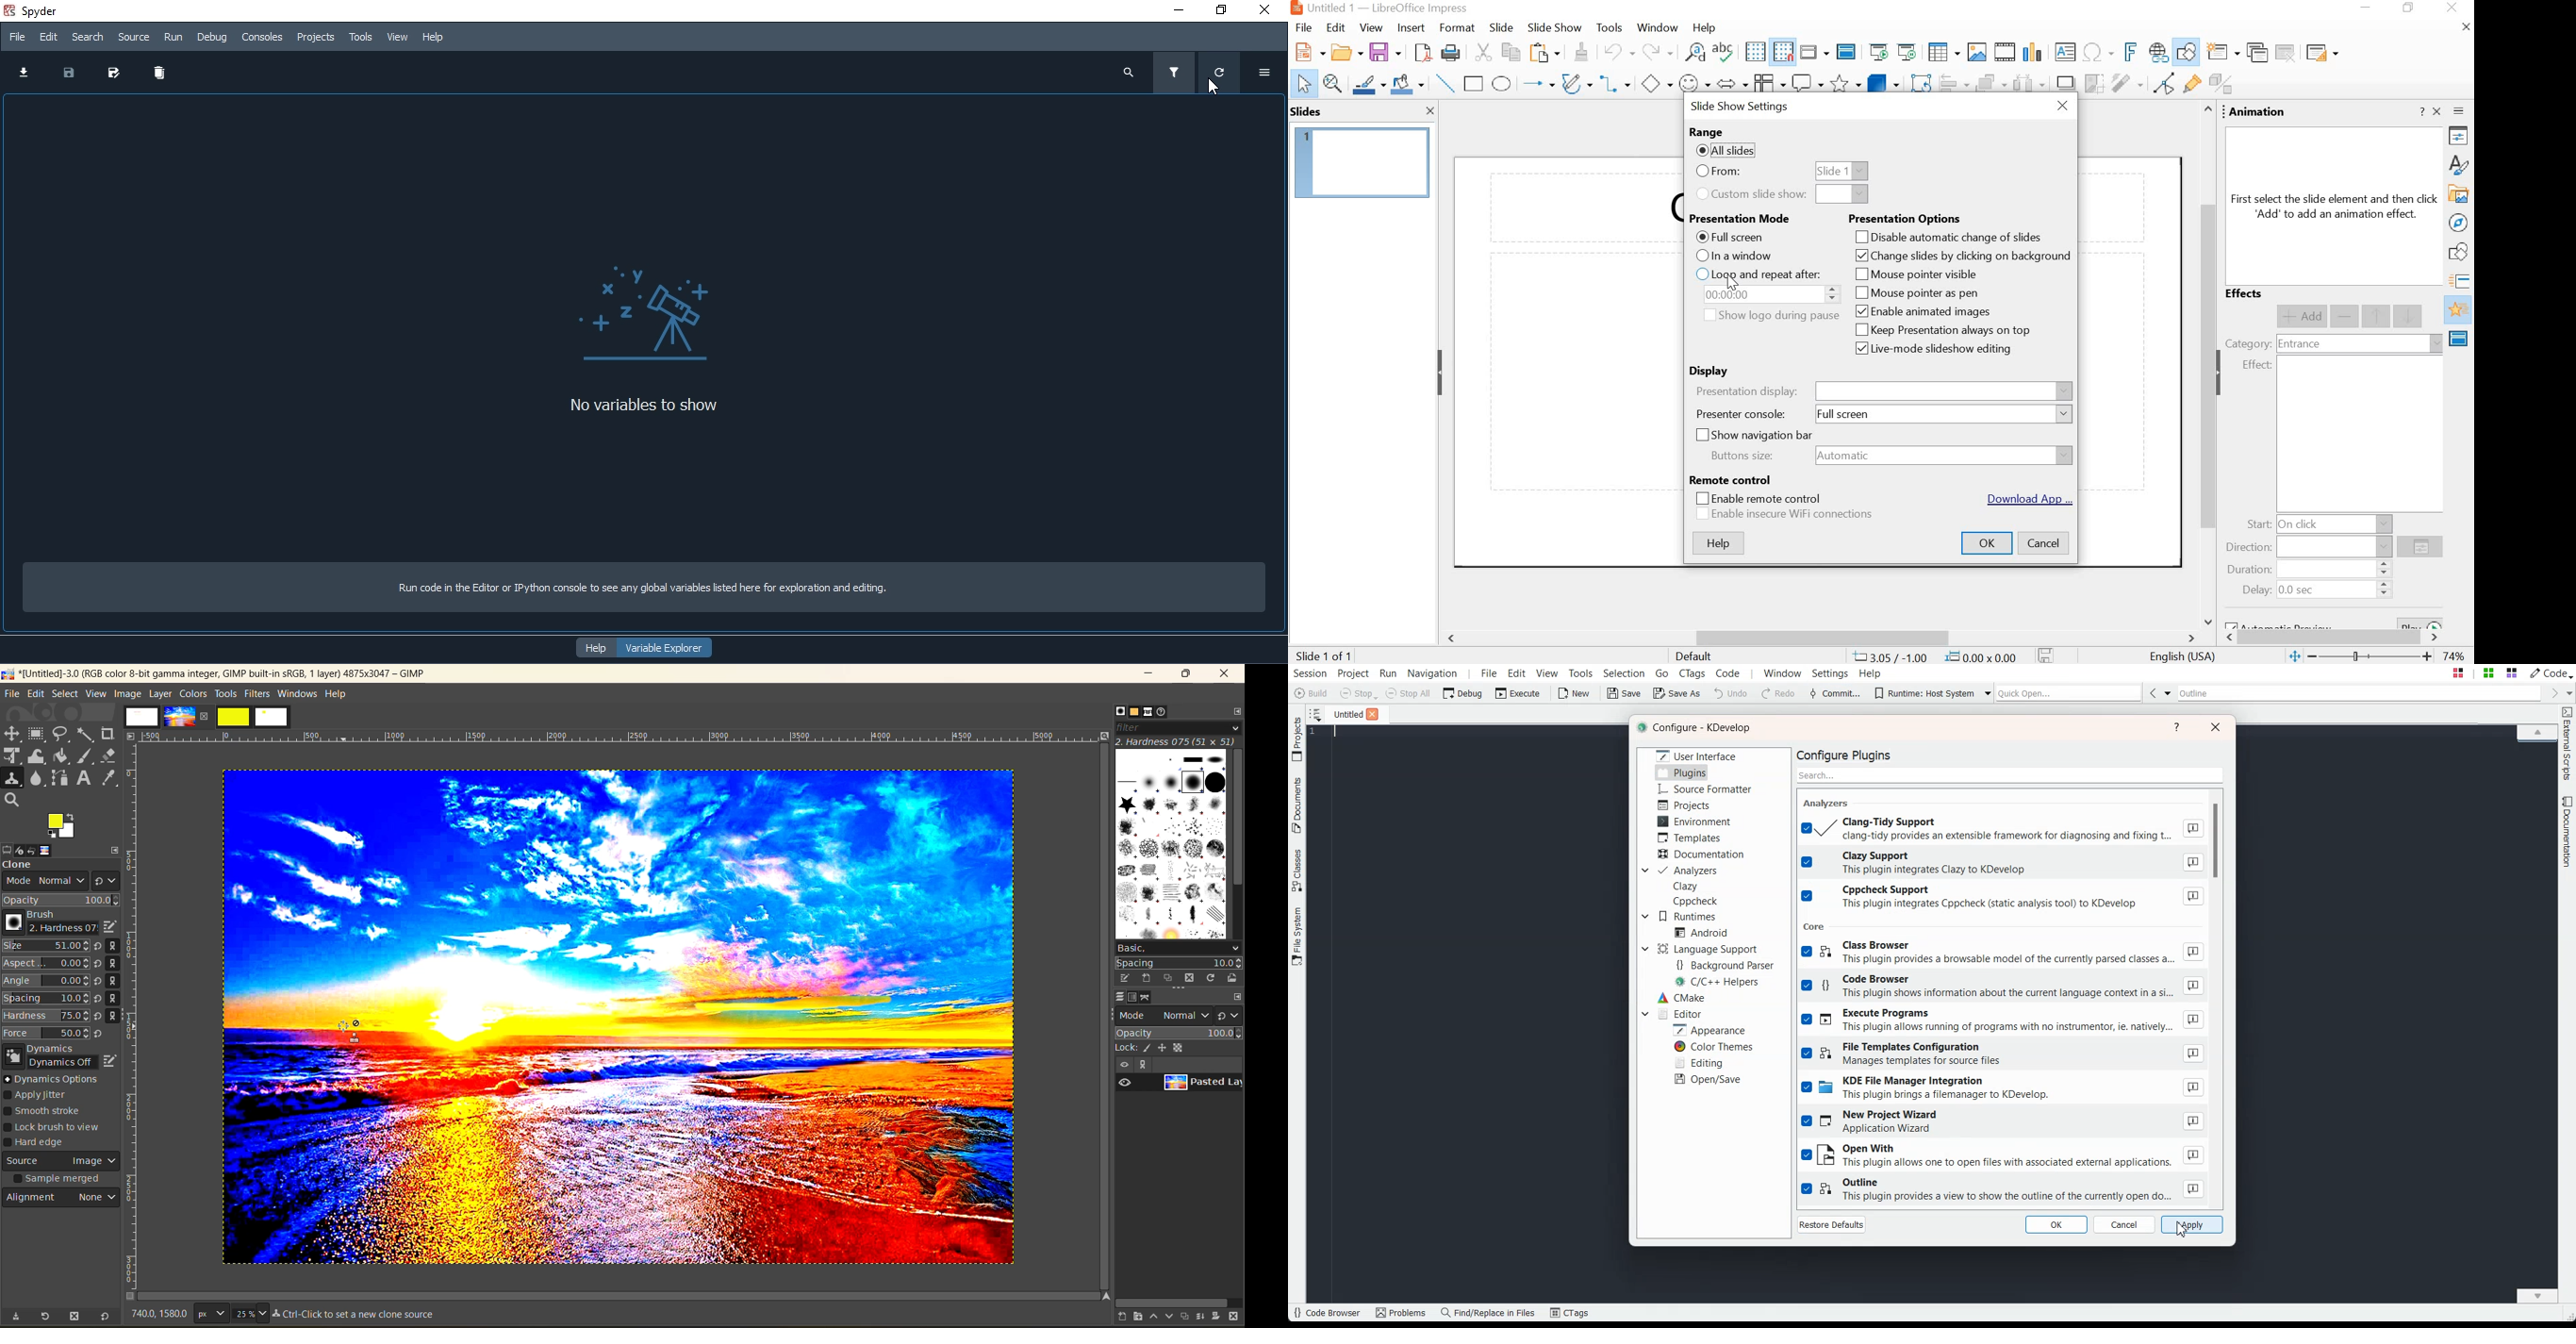  Describe the element at coordinates (2461, 164) in the screenshot. I see `styles` at that location.